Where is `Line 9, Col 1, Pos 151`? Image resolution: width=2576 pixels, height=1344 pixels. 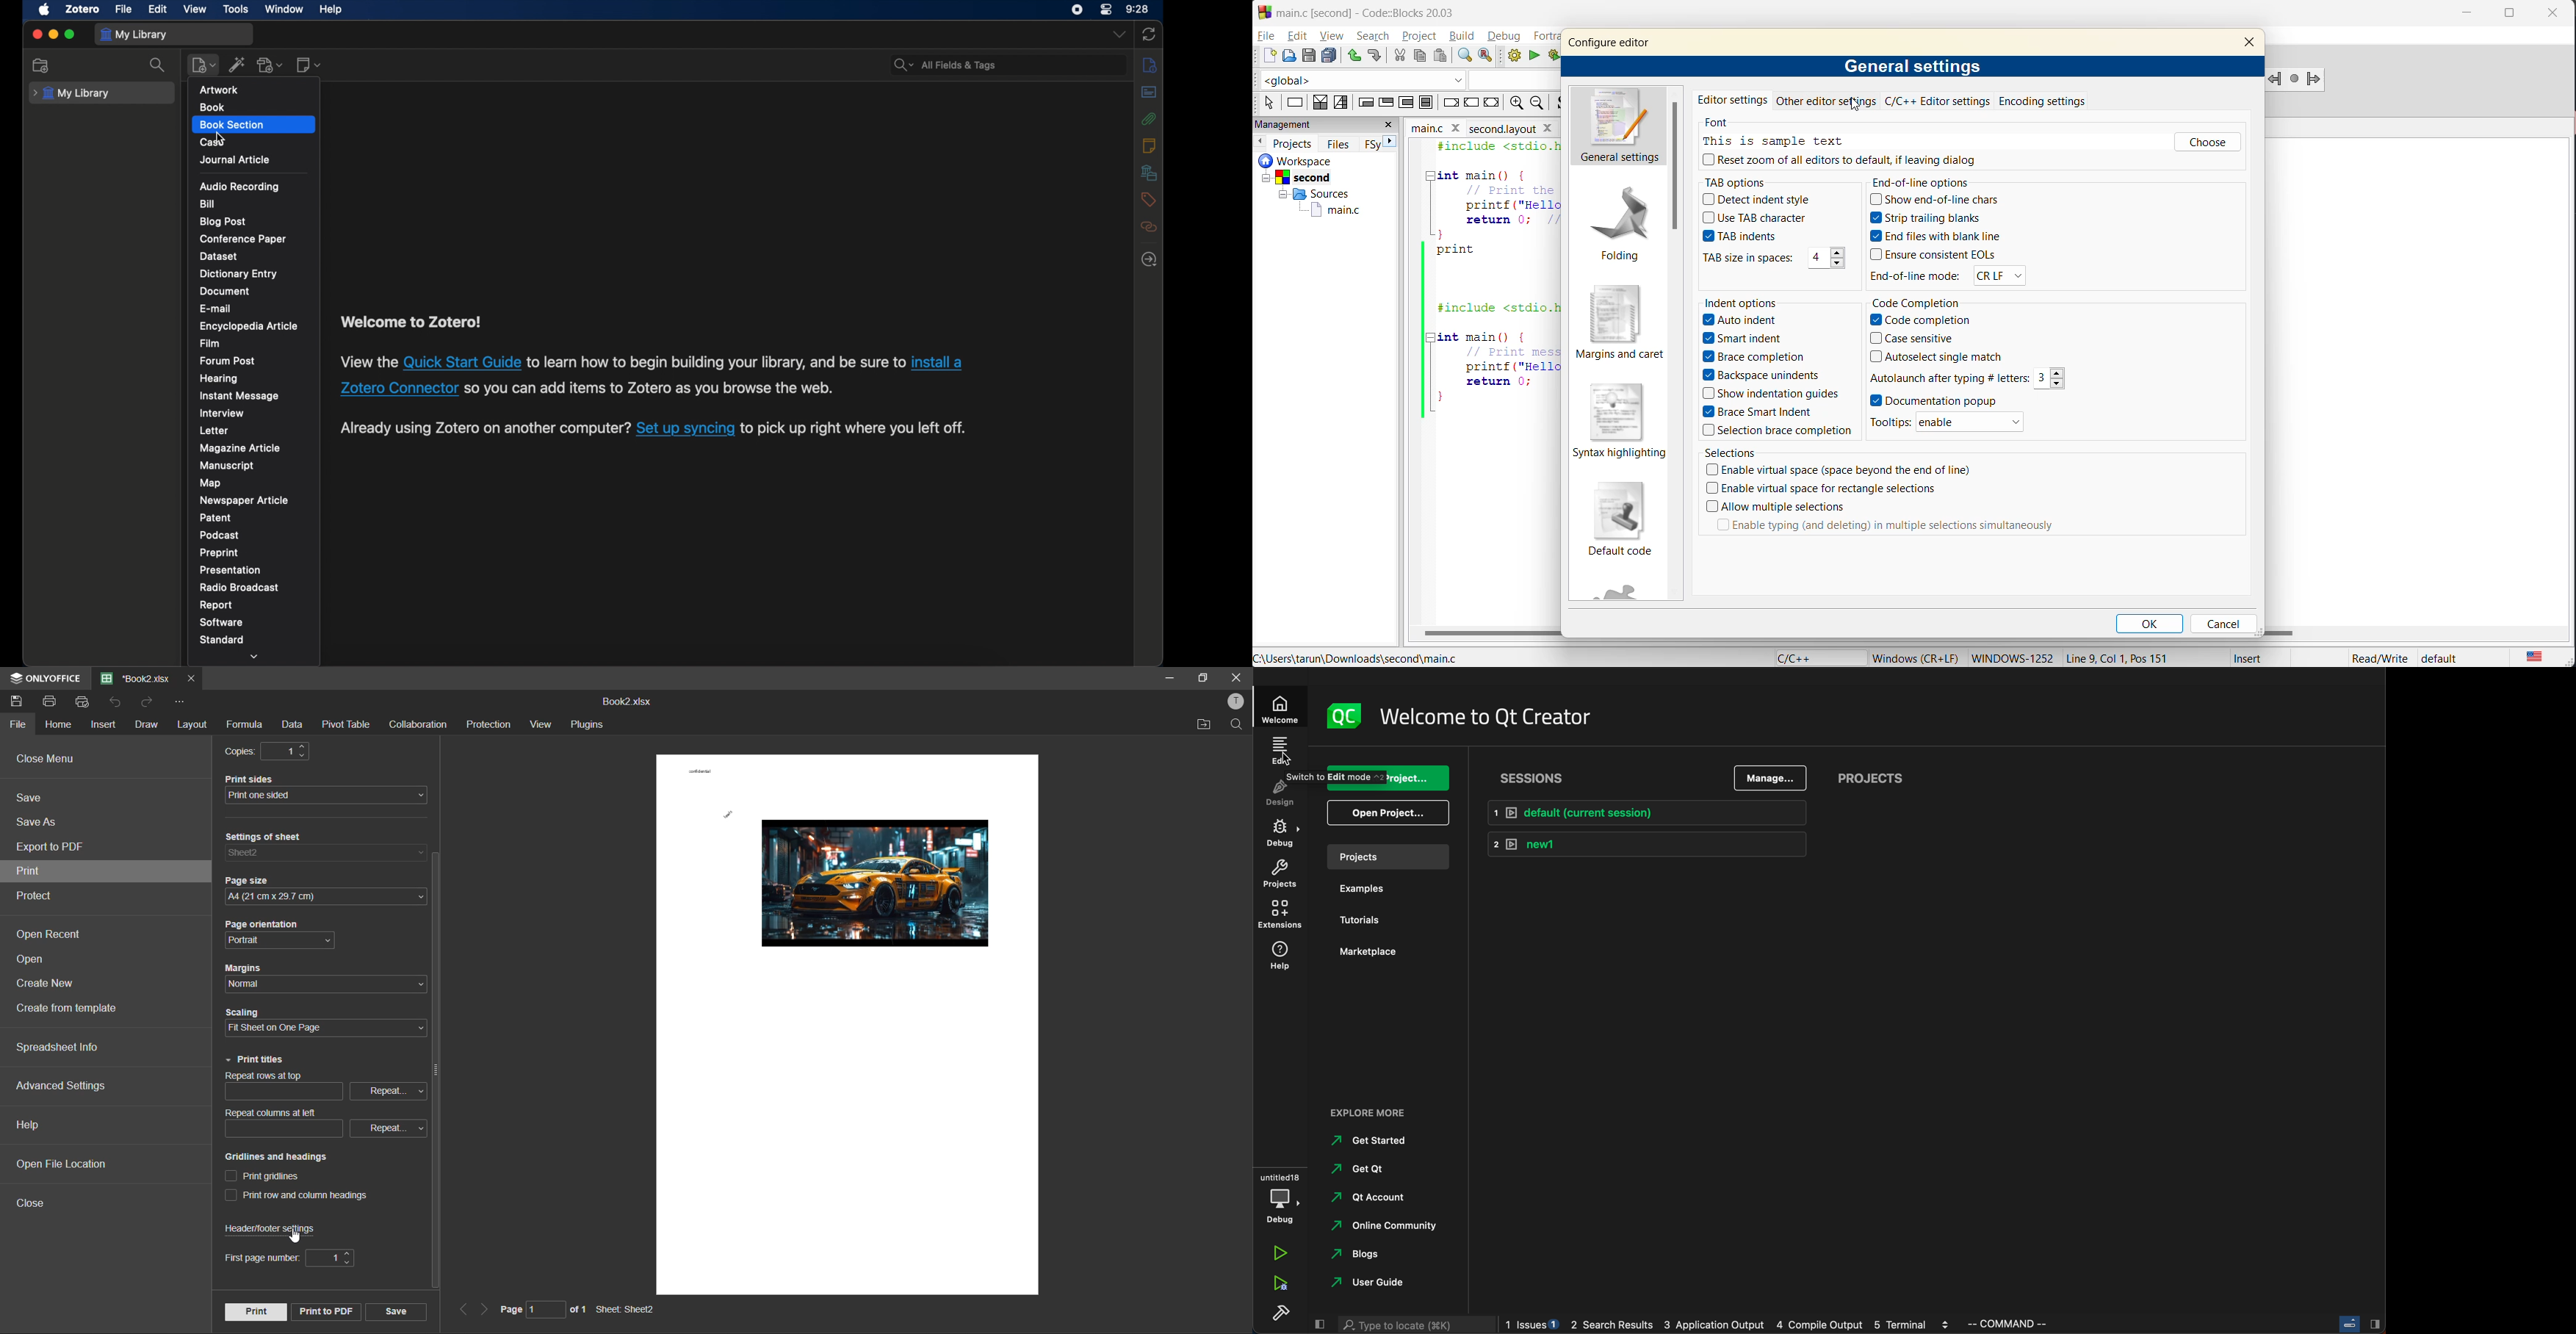
Line 9, Col 1, Pos 151 is located at coordinates (2130, 655).